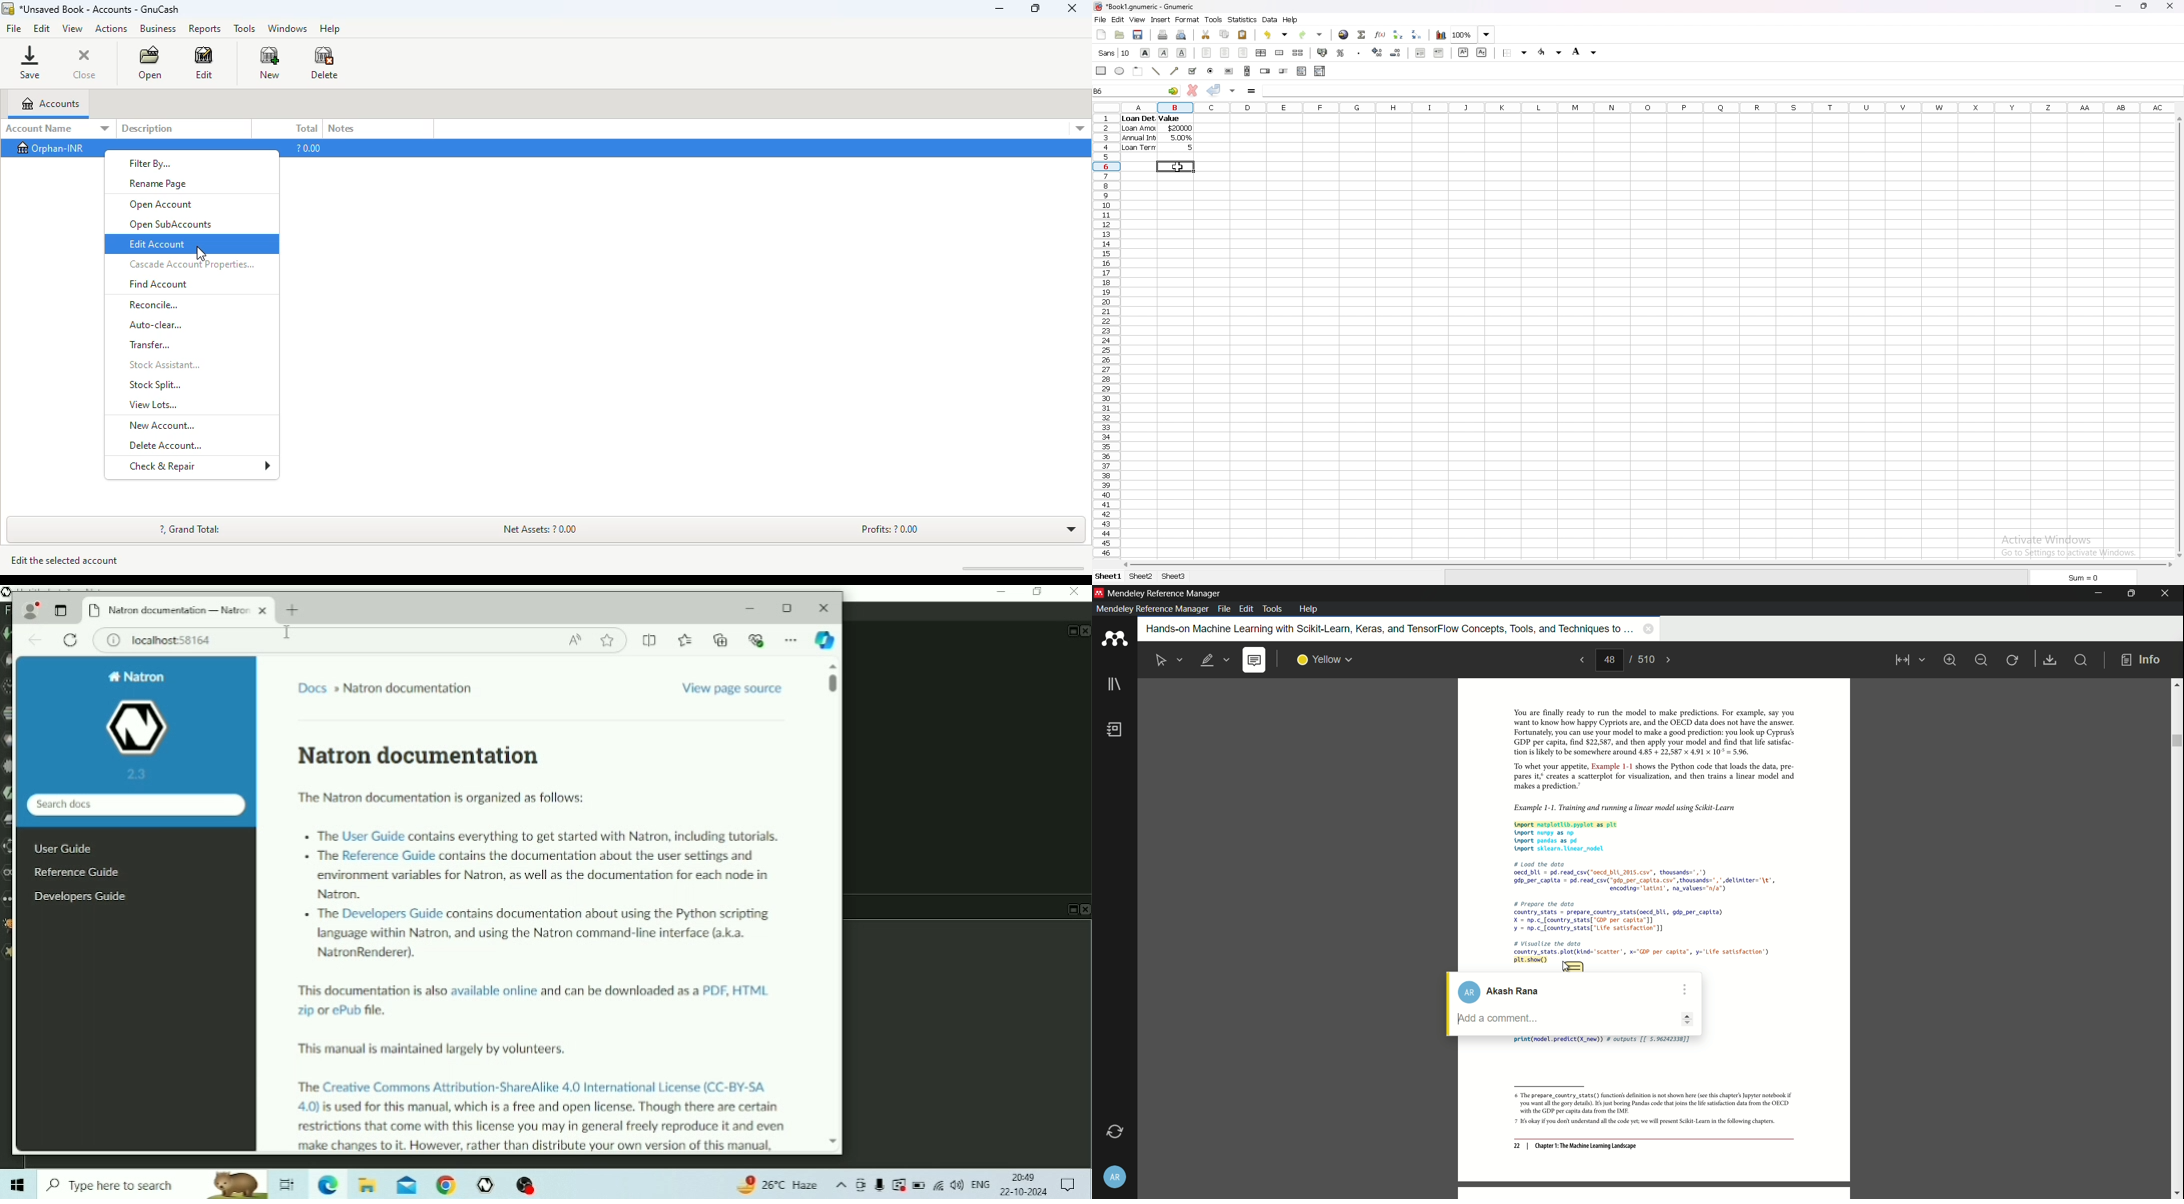 This screenshot has width=2184, height=1204. Describe the element at coordinates (2014, 661) in the screenshot. I see `rotate` at that location.